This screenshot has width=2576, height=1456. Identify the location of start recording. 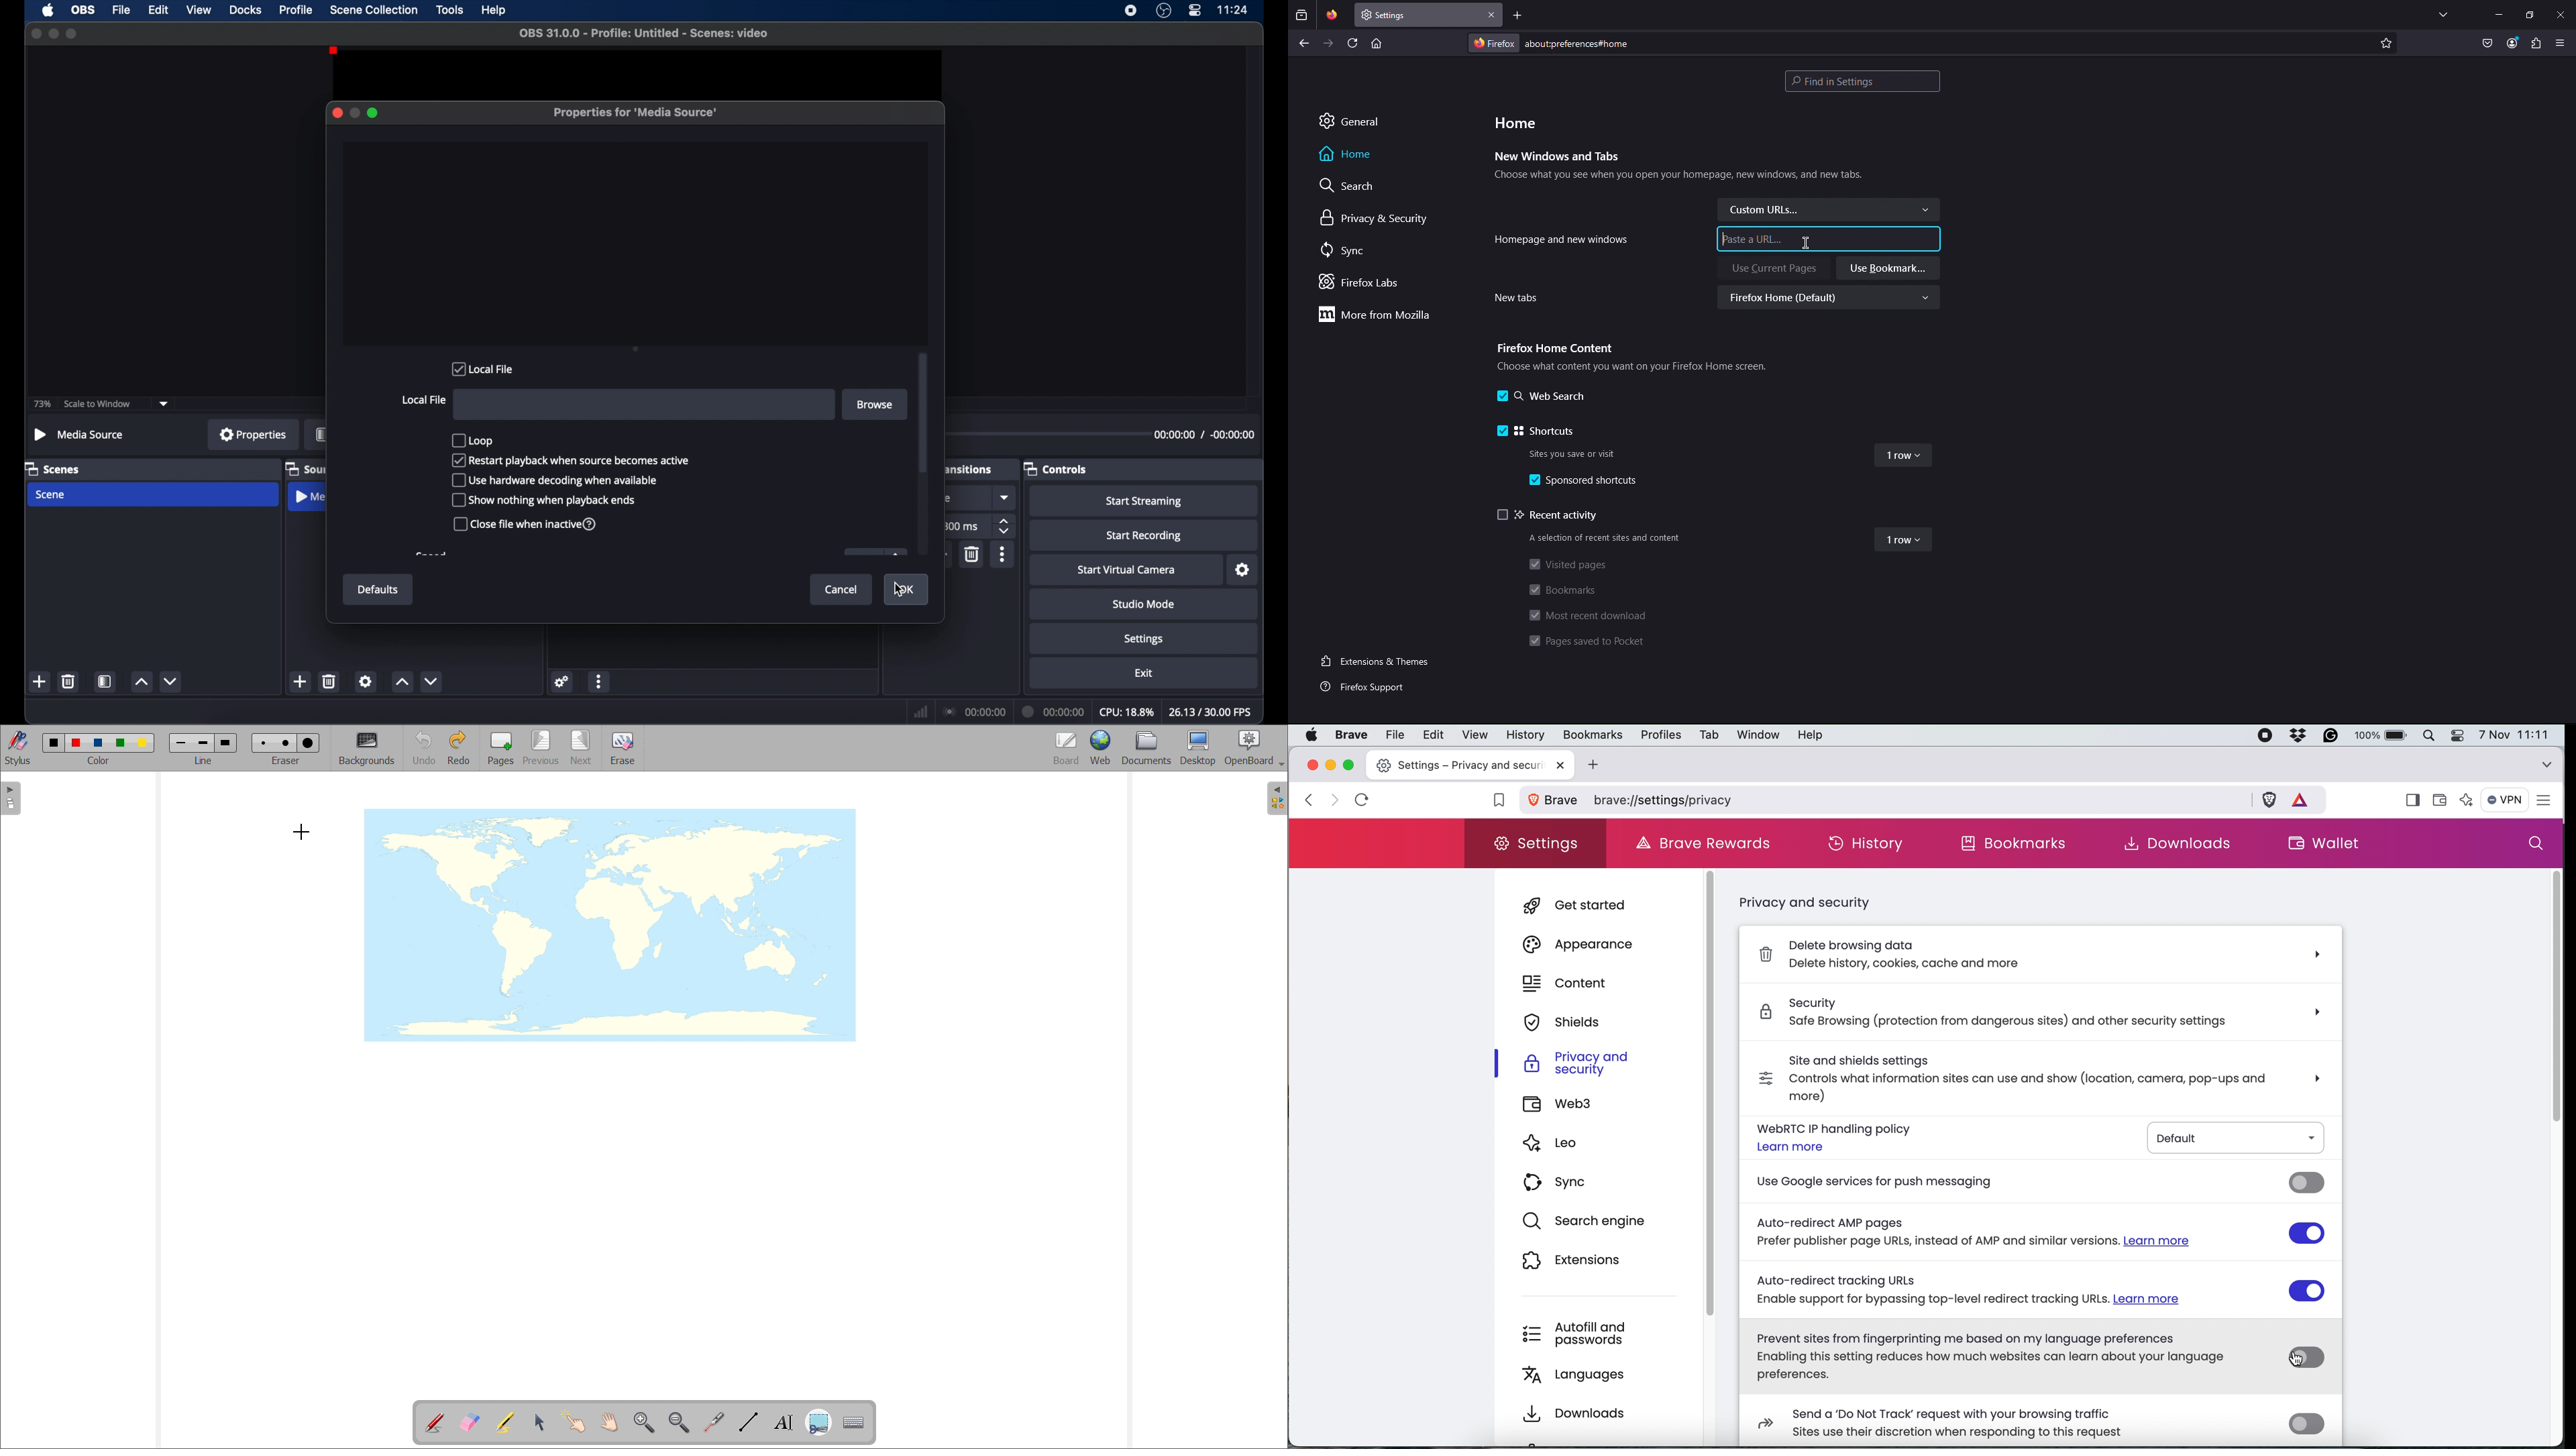
(1144, 536).